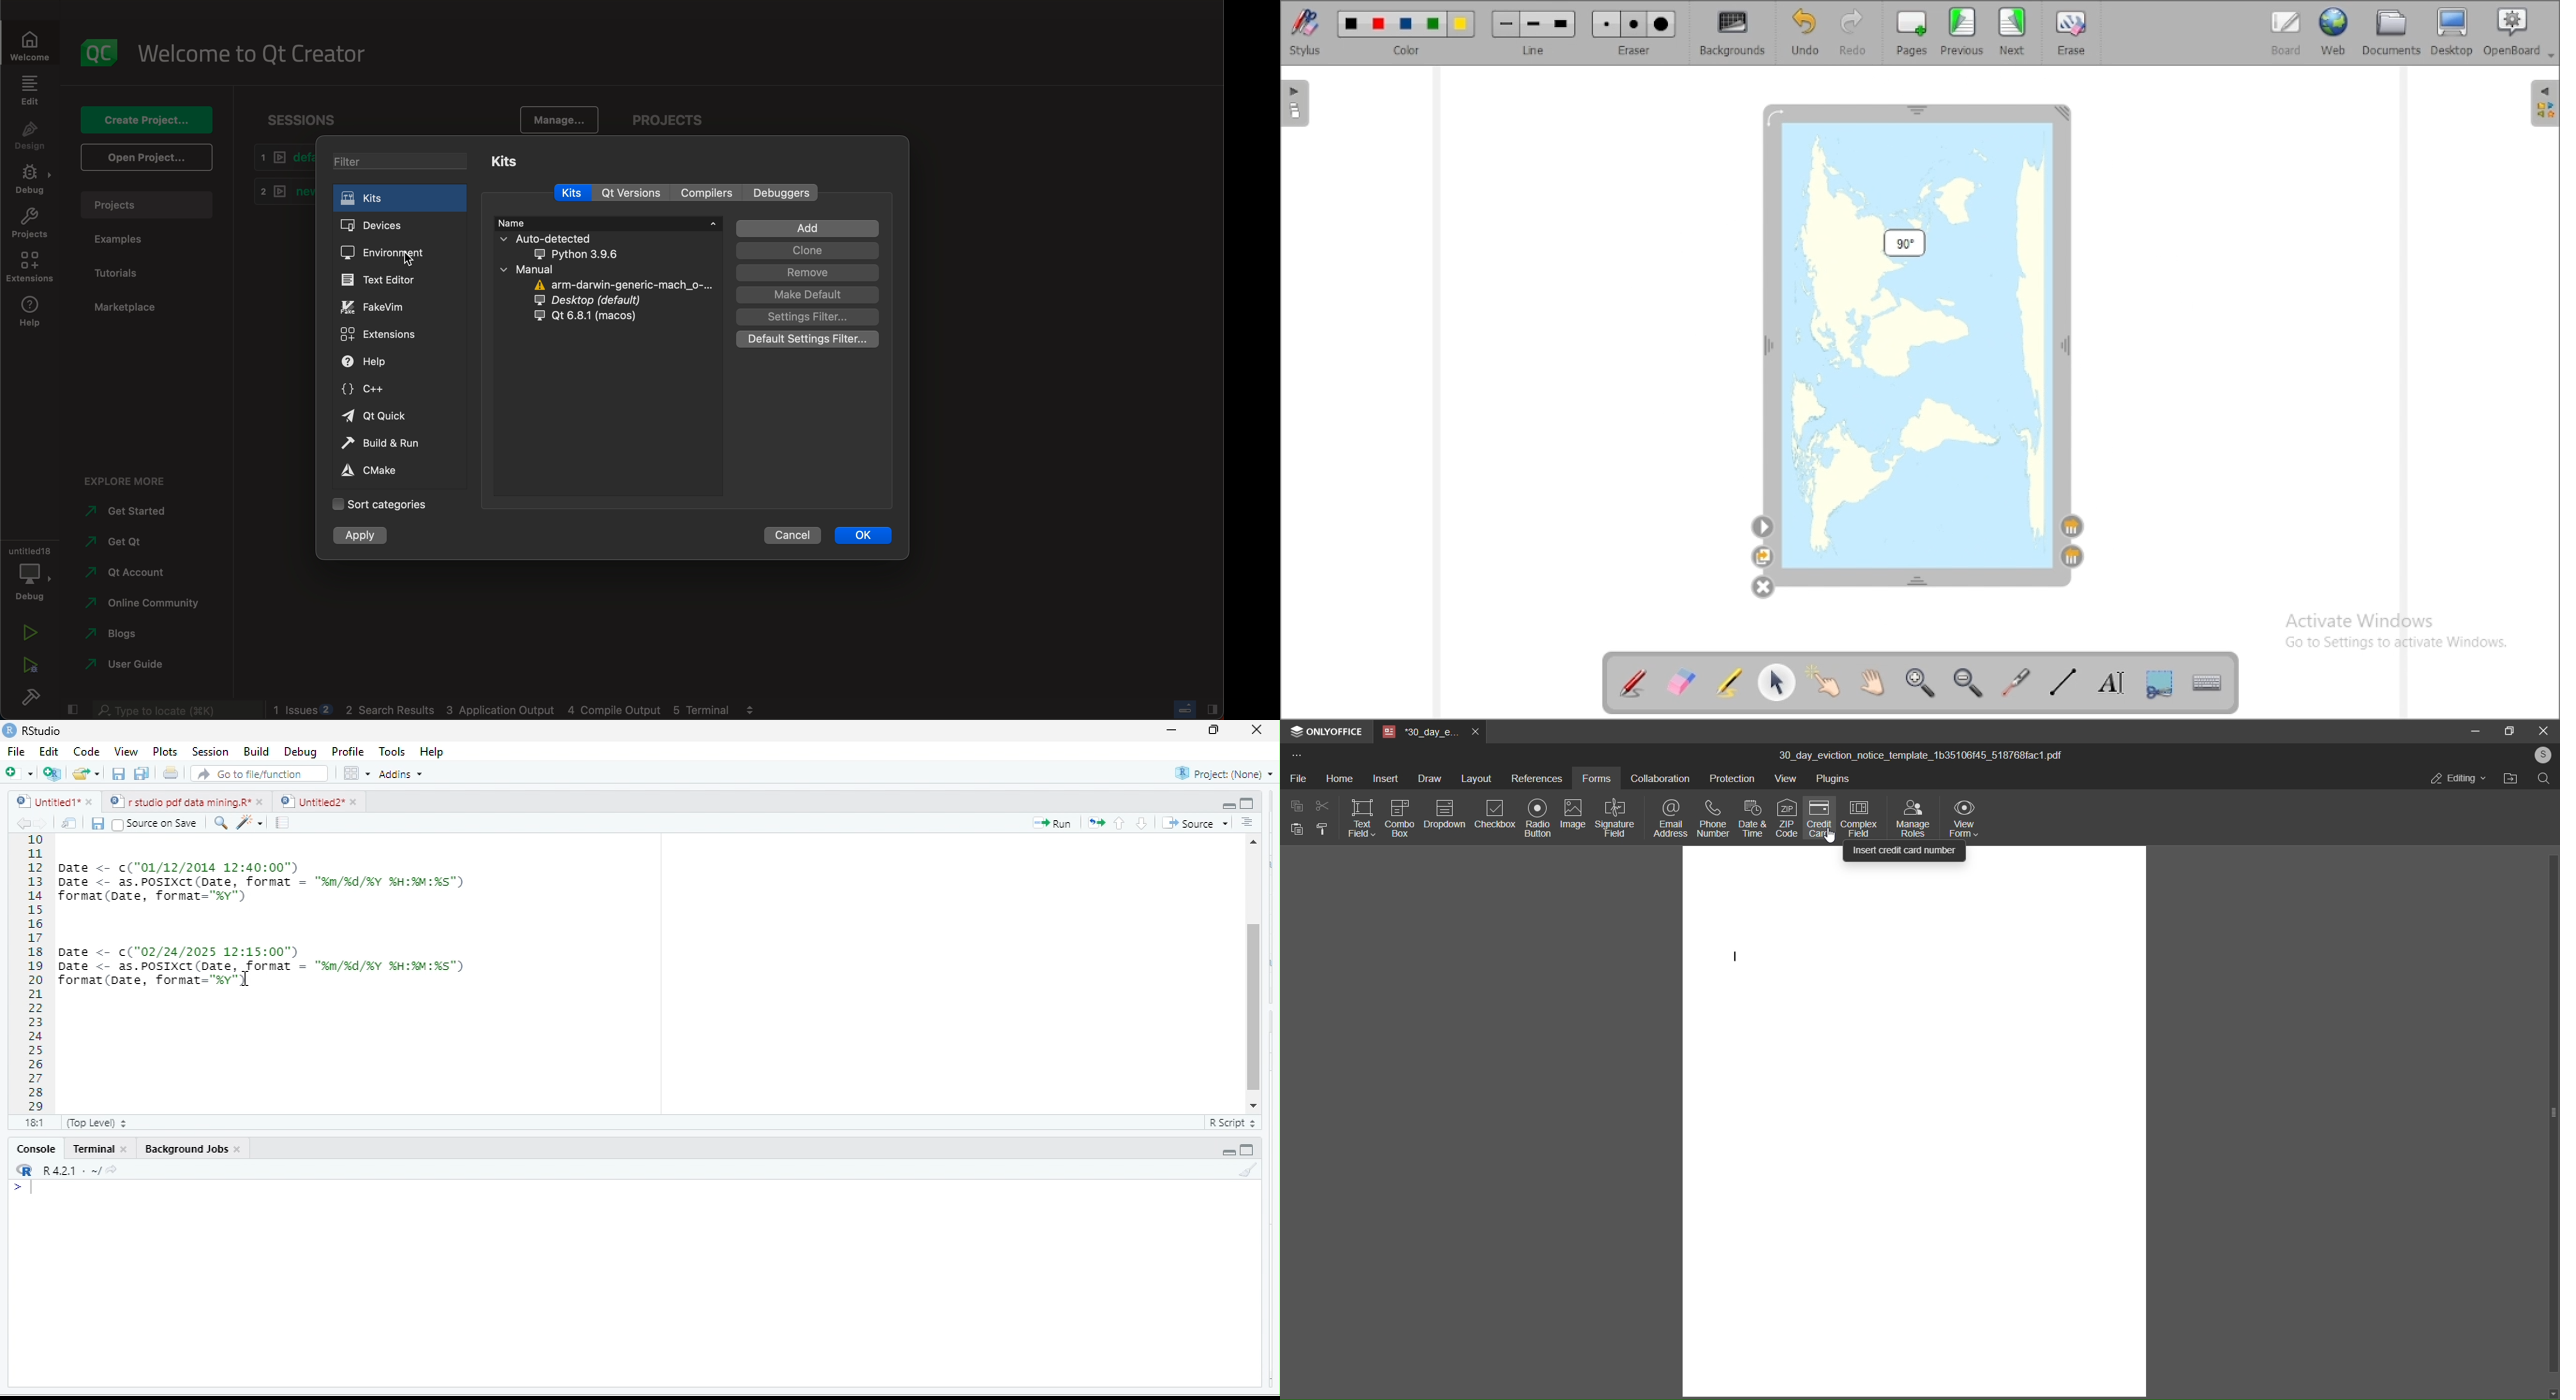  What do you see at coordinates (300, 754) in the screenshot?
I see `Debug` at bounding box center [300, 754].